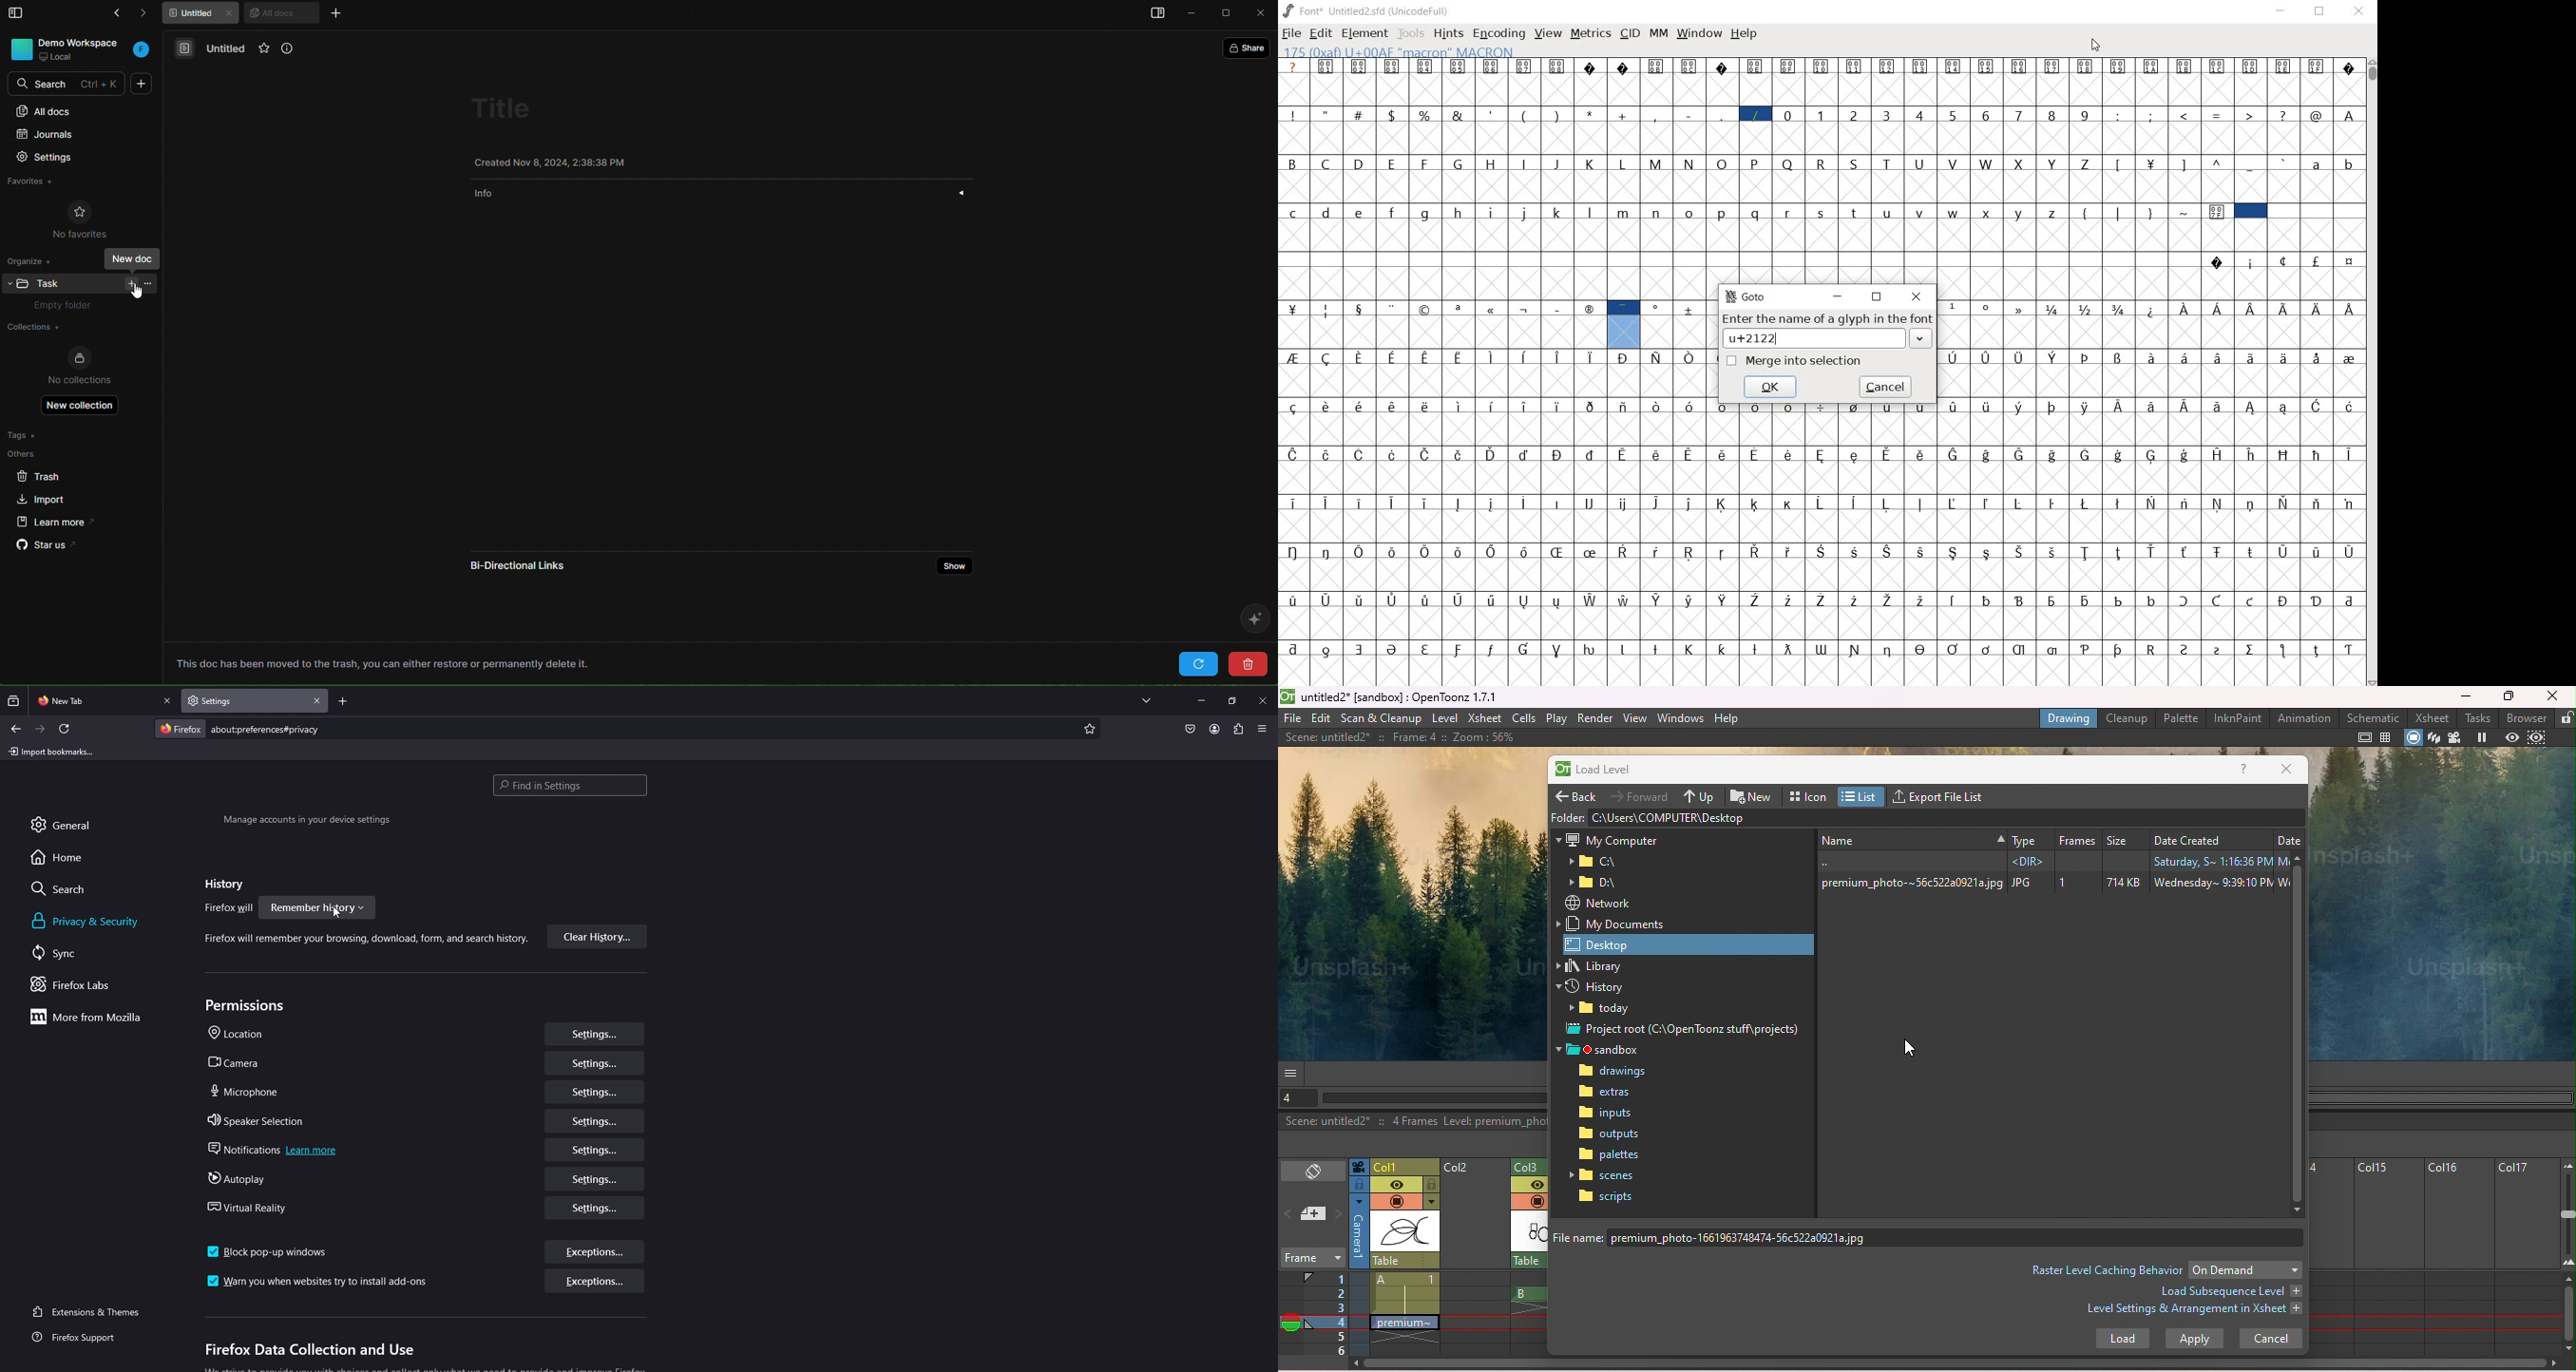  What do you see at coordinates (1578, 793) in the screenshot?
I see `Back` at bounding box center [1578, 793].